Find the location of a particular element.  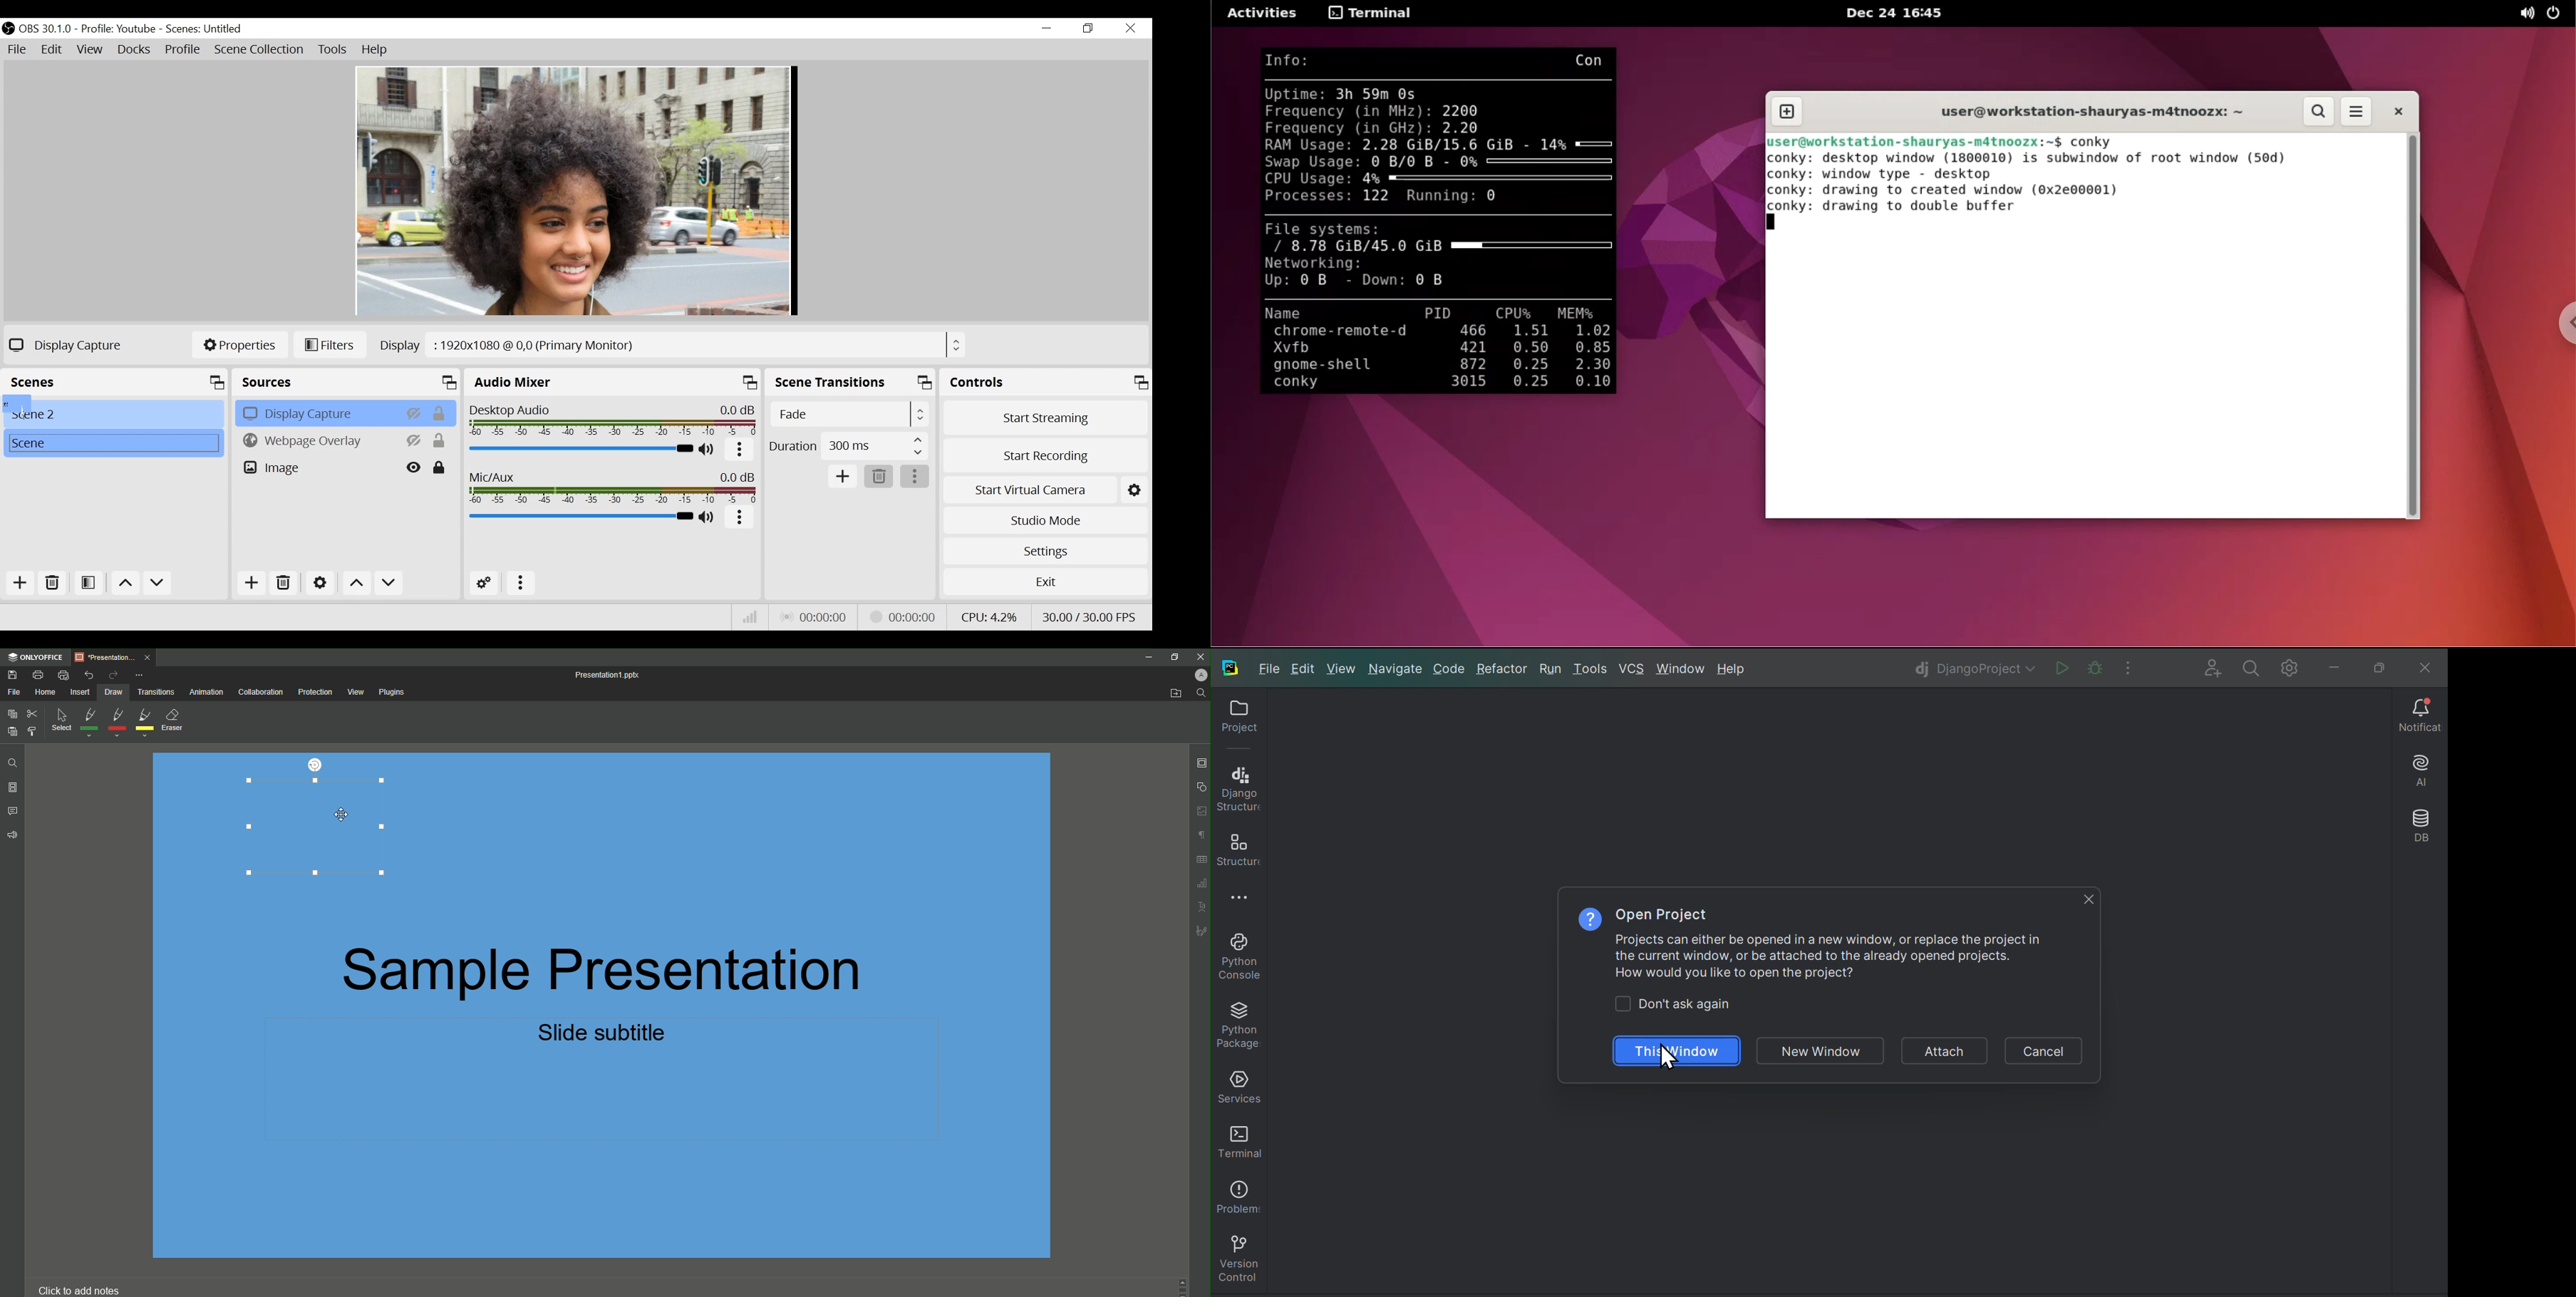

Settings is located at coordinates (1044, 551).